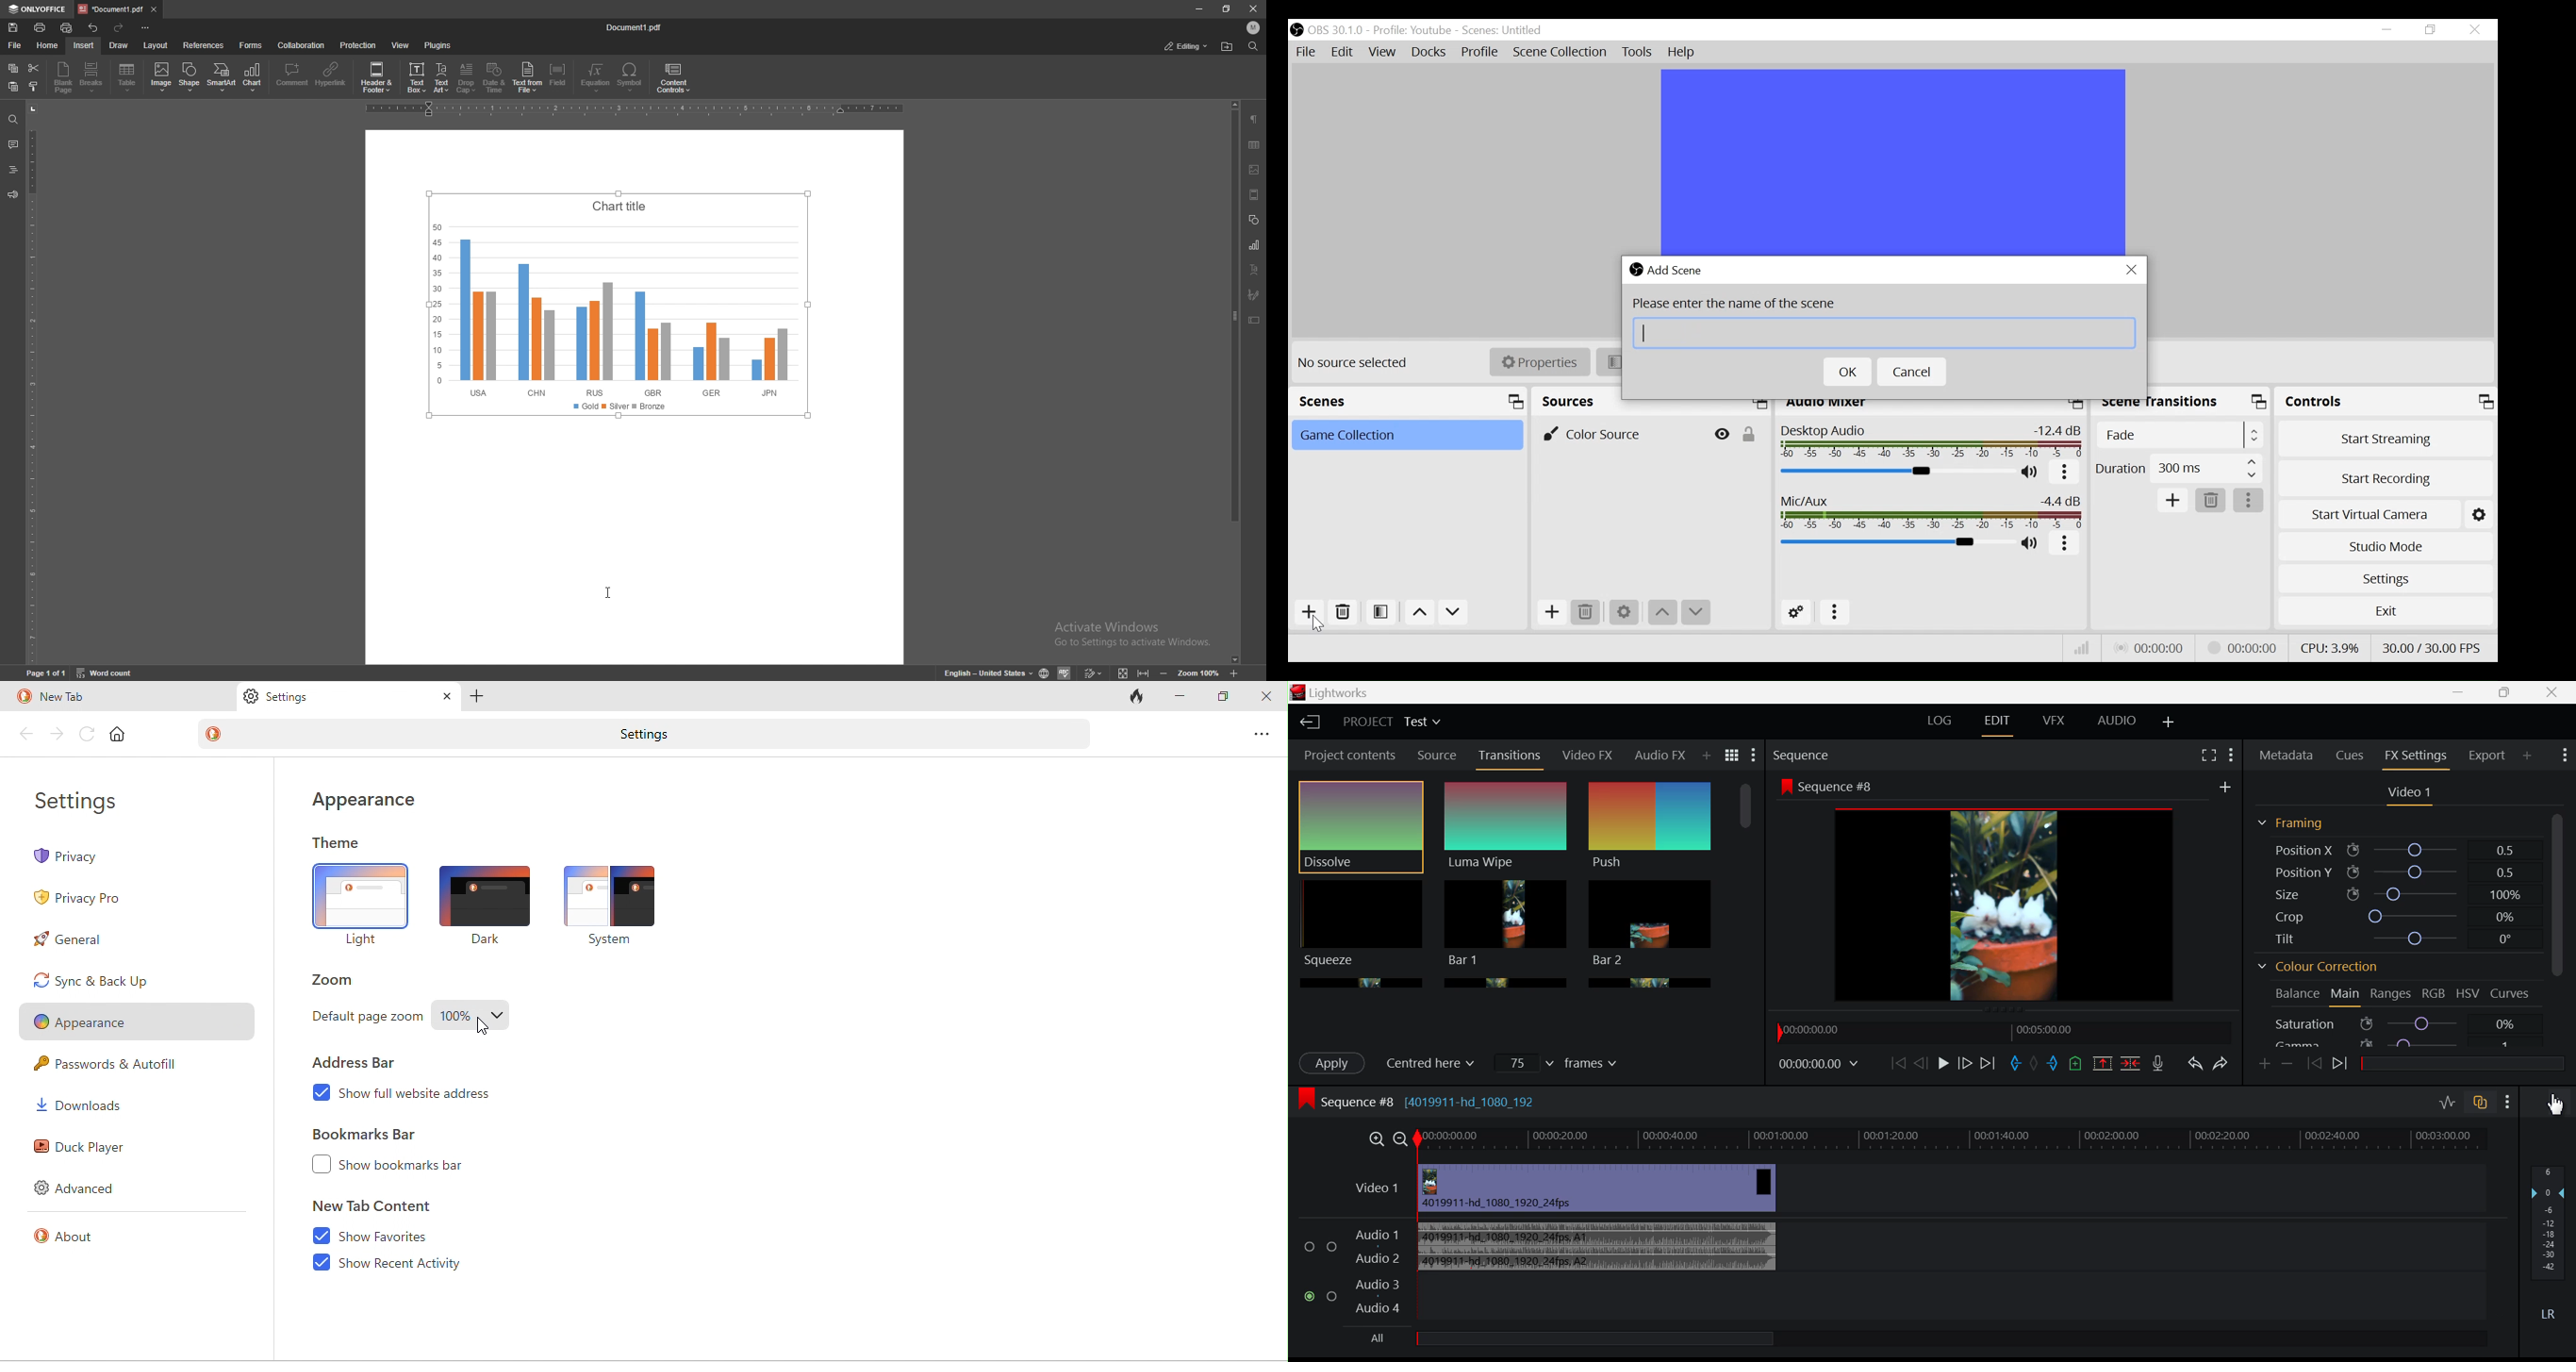  What do you see at coordinates (2053, 1064) in the screenshot?
I see `Mark Out` at bounding box center [2053, 1064].